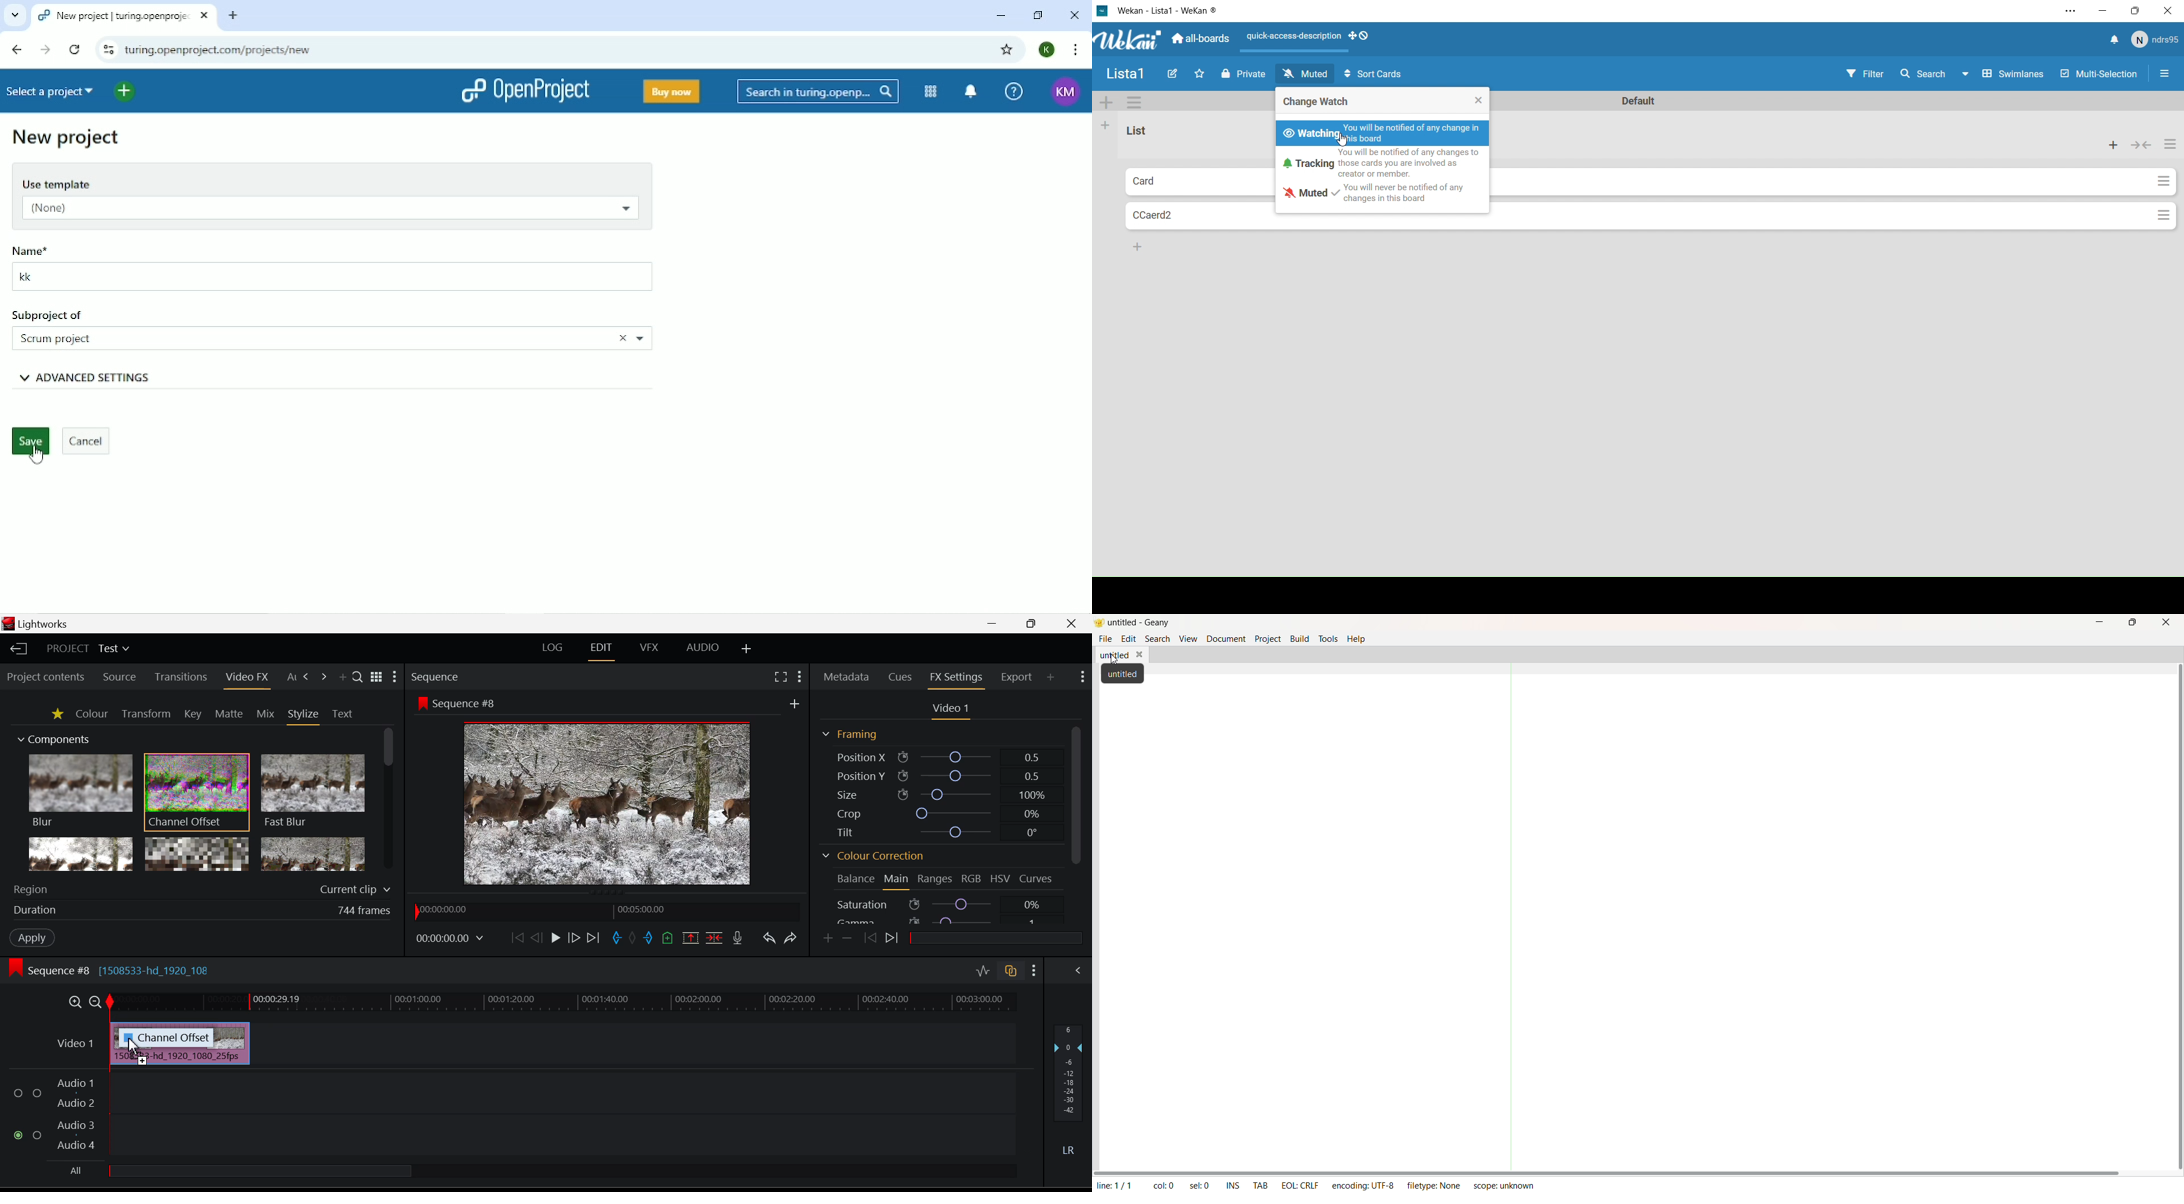 This screenshot has width=2184, height=1204. What do you see at coordinates (938, 921) in the screenshot?
I see `Gamma` at bounding box center [938, 921].